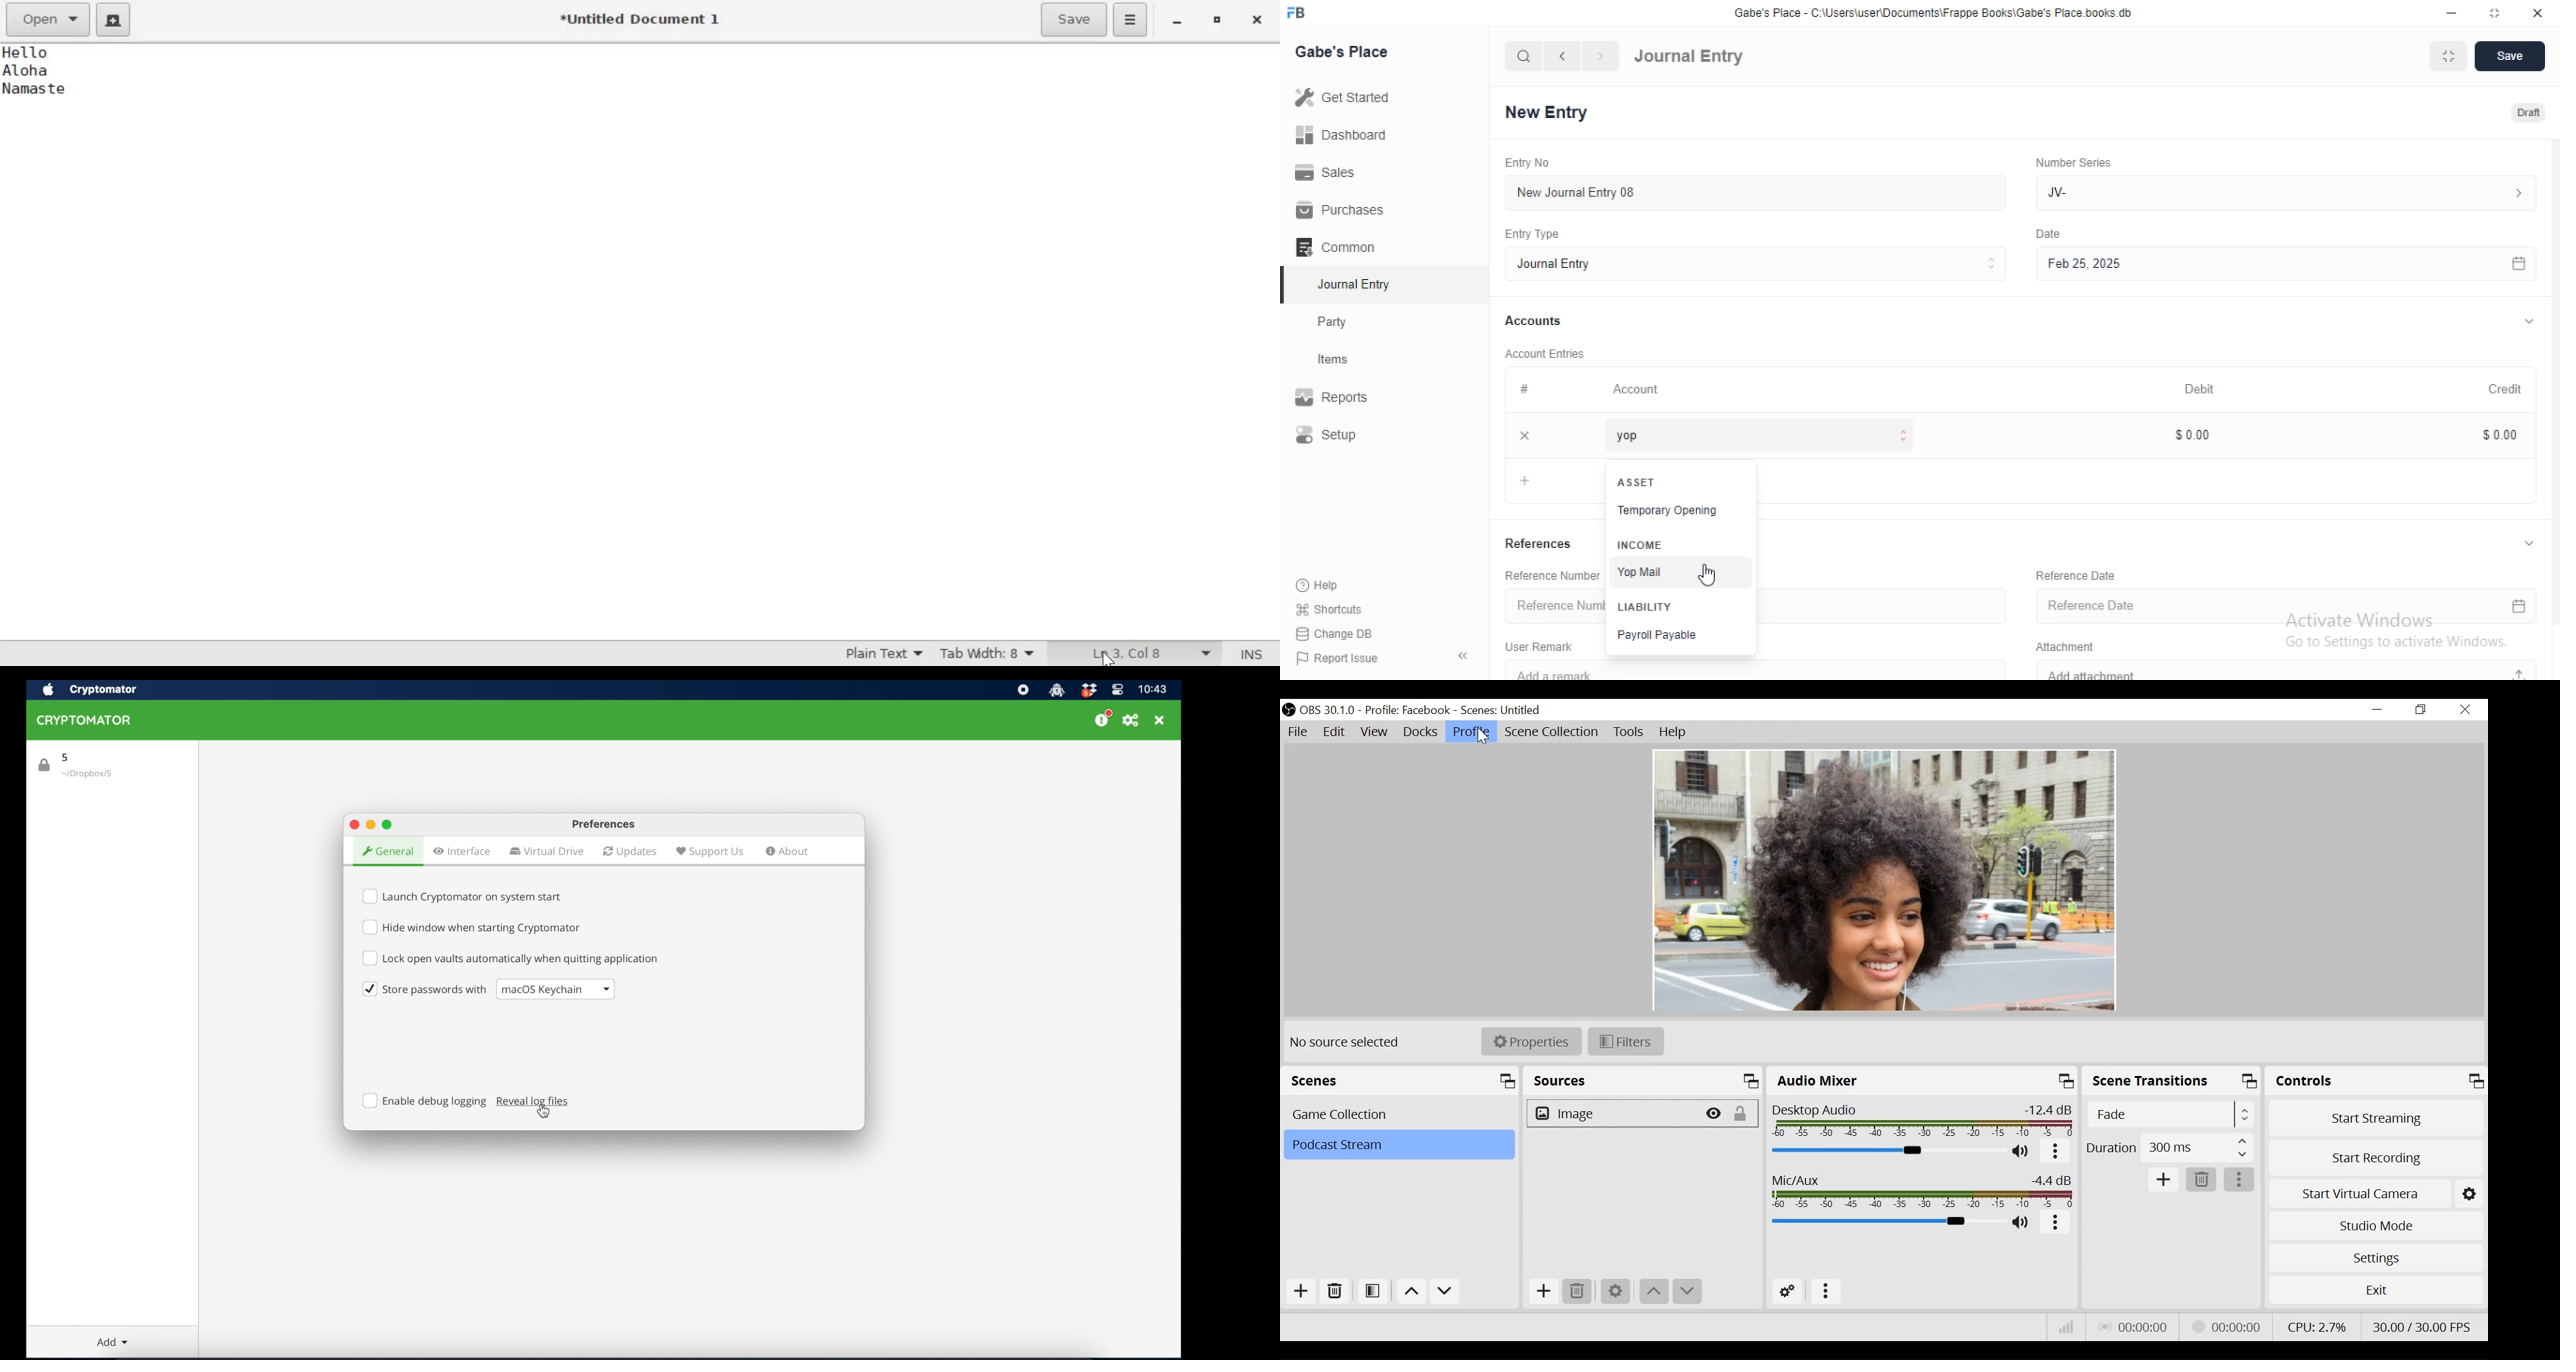 This screenshot has height=1372, width=2576. Describe the element at coordinates (1638, 391) in the screenshot. I see `Account` at that location.